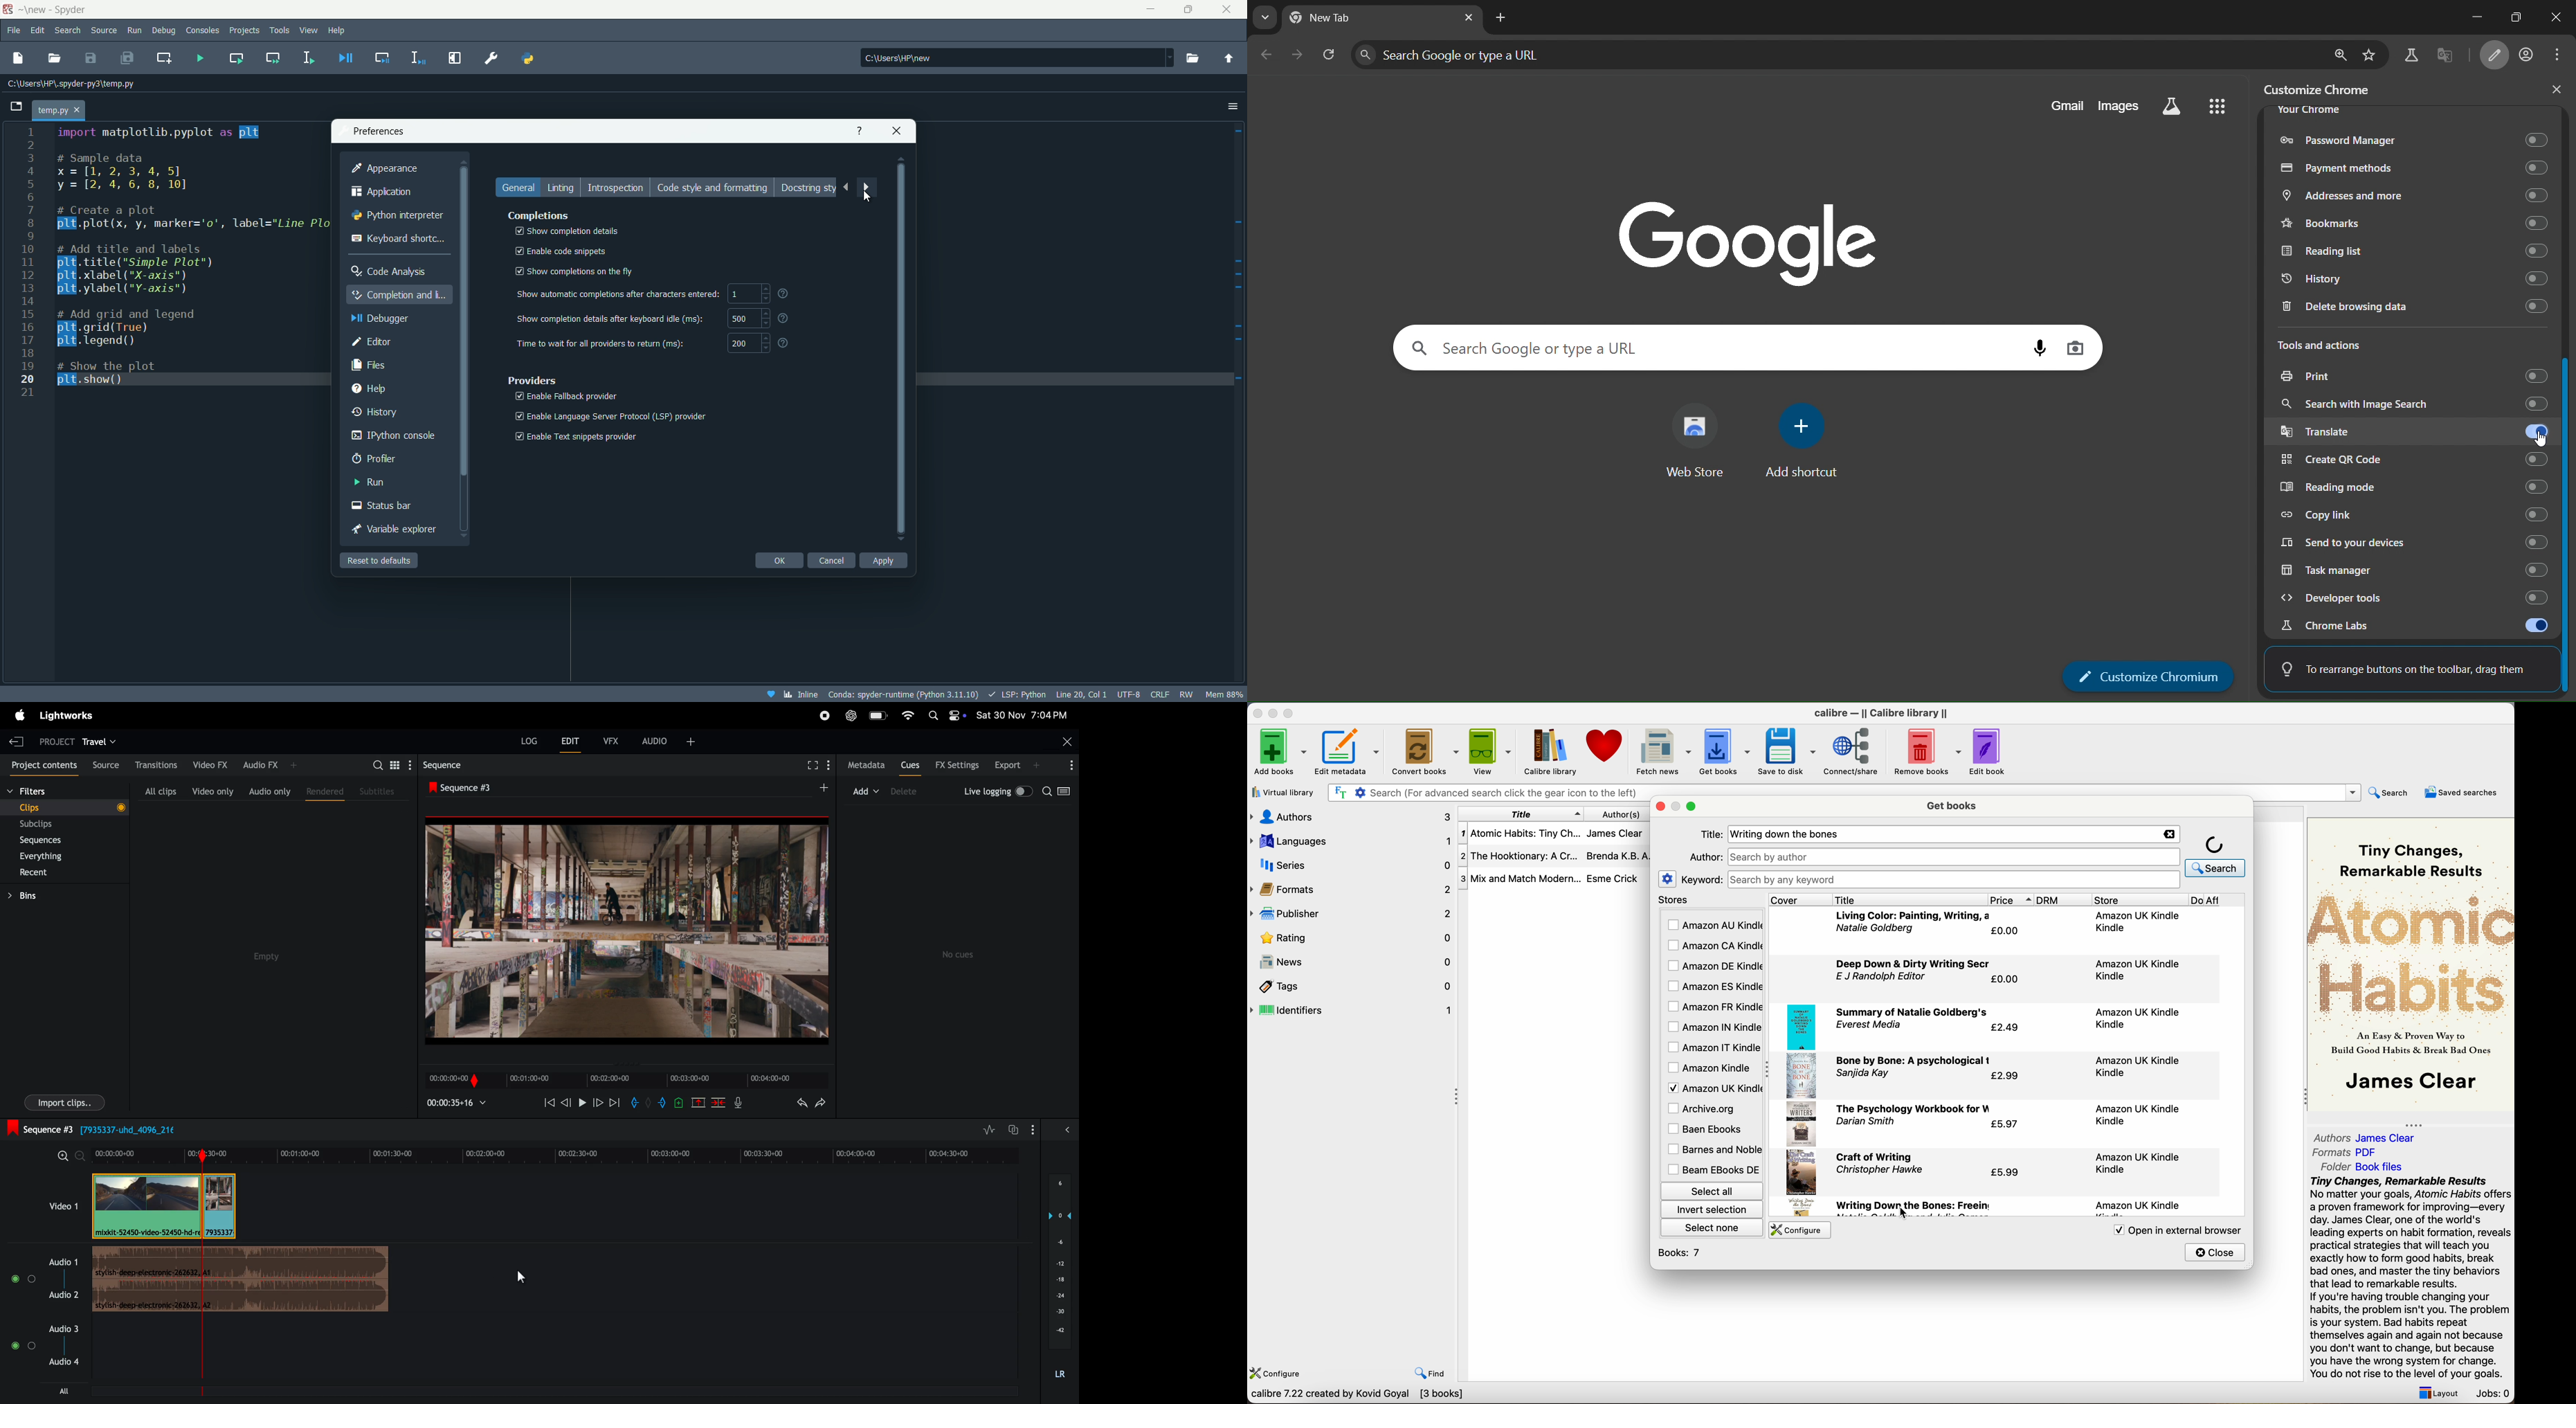 This screenshot has width=2576, height=1428. Describe the element at coordinates (398, 529) in the screenshot. I see `variable explorer` at that location.